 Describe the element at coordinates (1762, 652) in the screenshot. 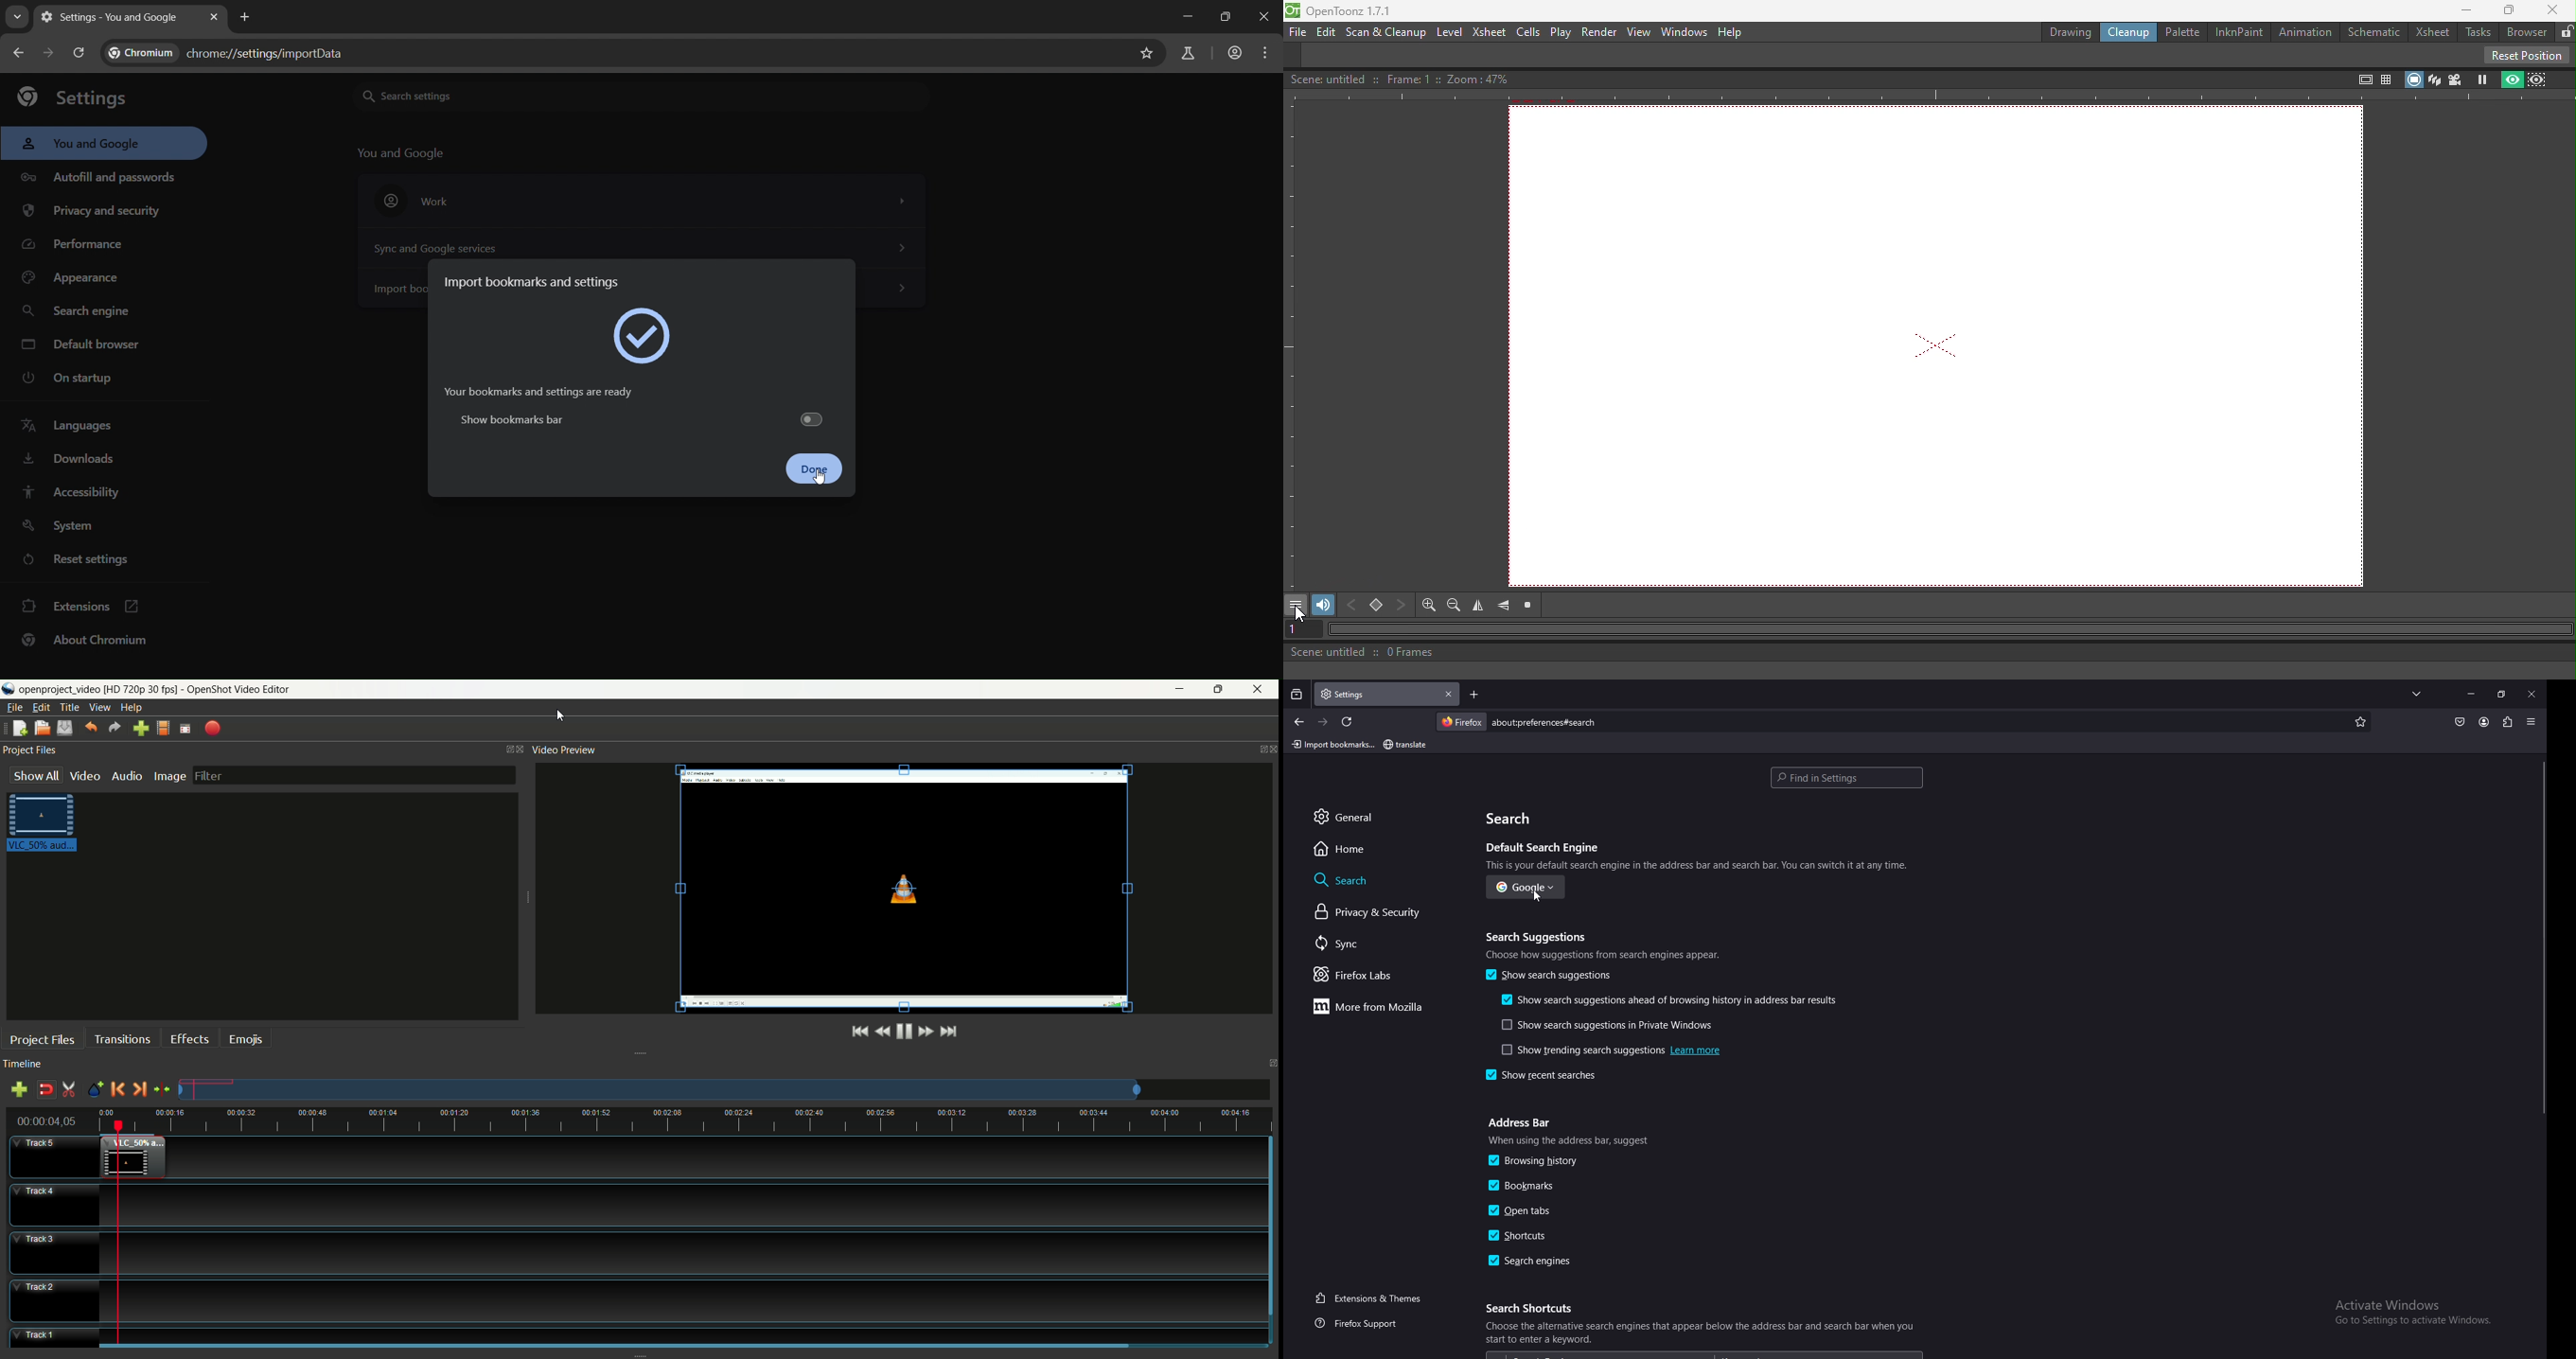

I see `Status bar` at that location.